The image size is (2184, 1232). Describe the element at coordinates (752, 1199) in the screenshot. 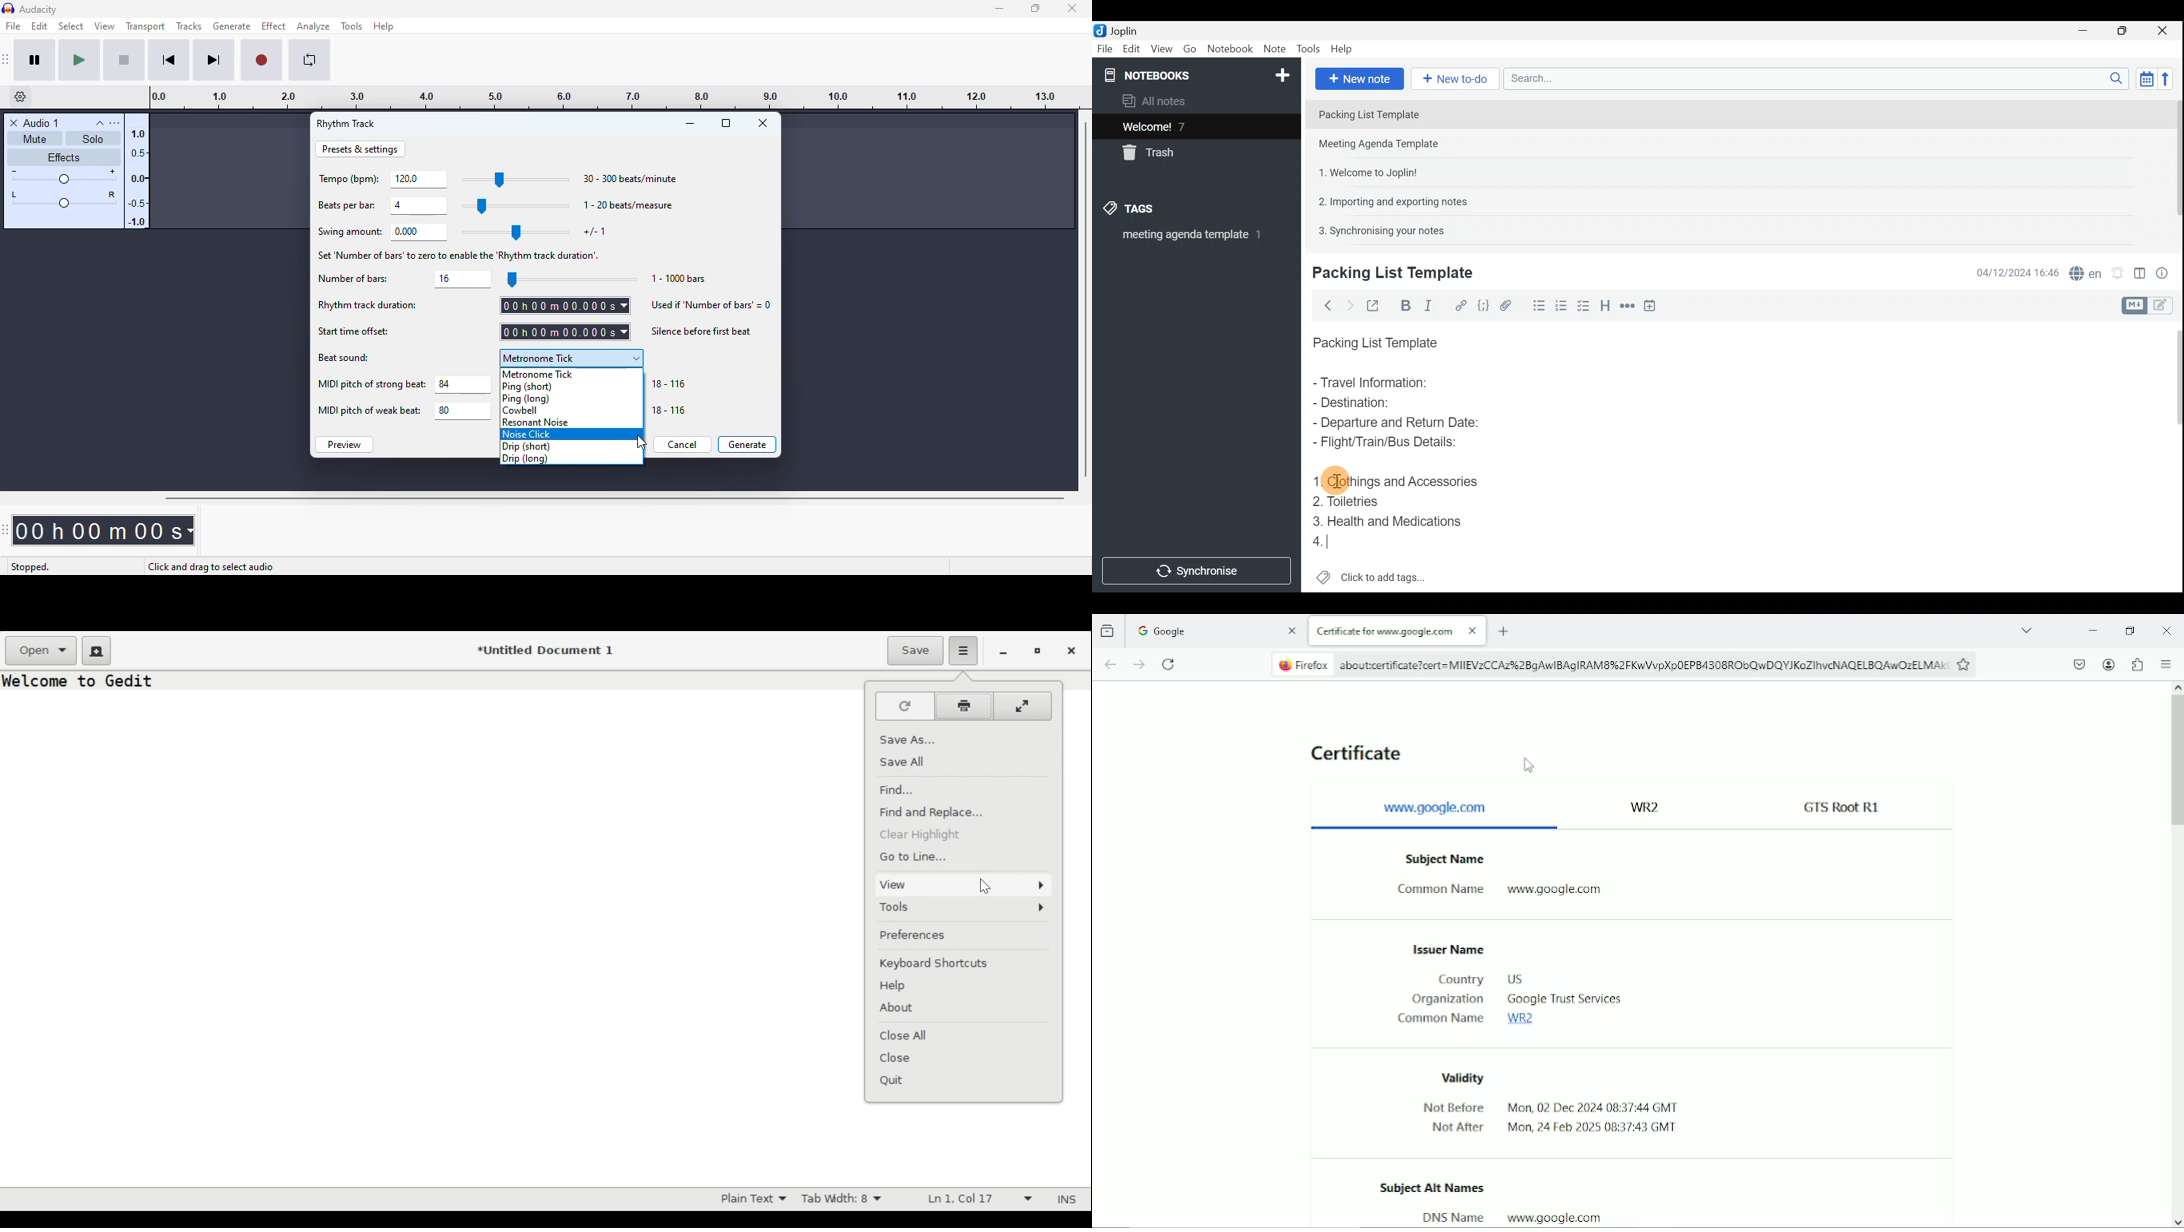

I see `Highlight mode option` at that location.